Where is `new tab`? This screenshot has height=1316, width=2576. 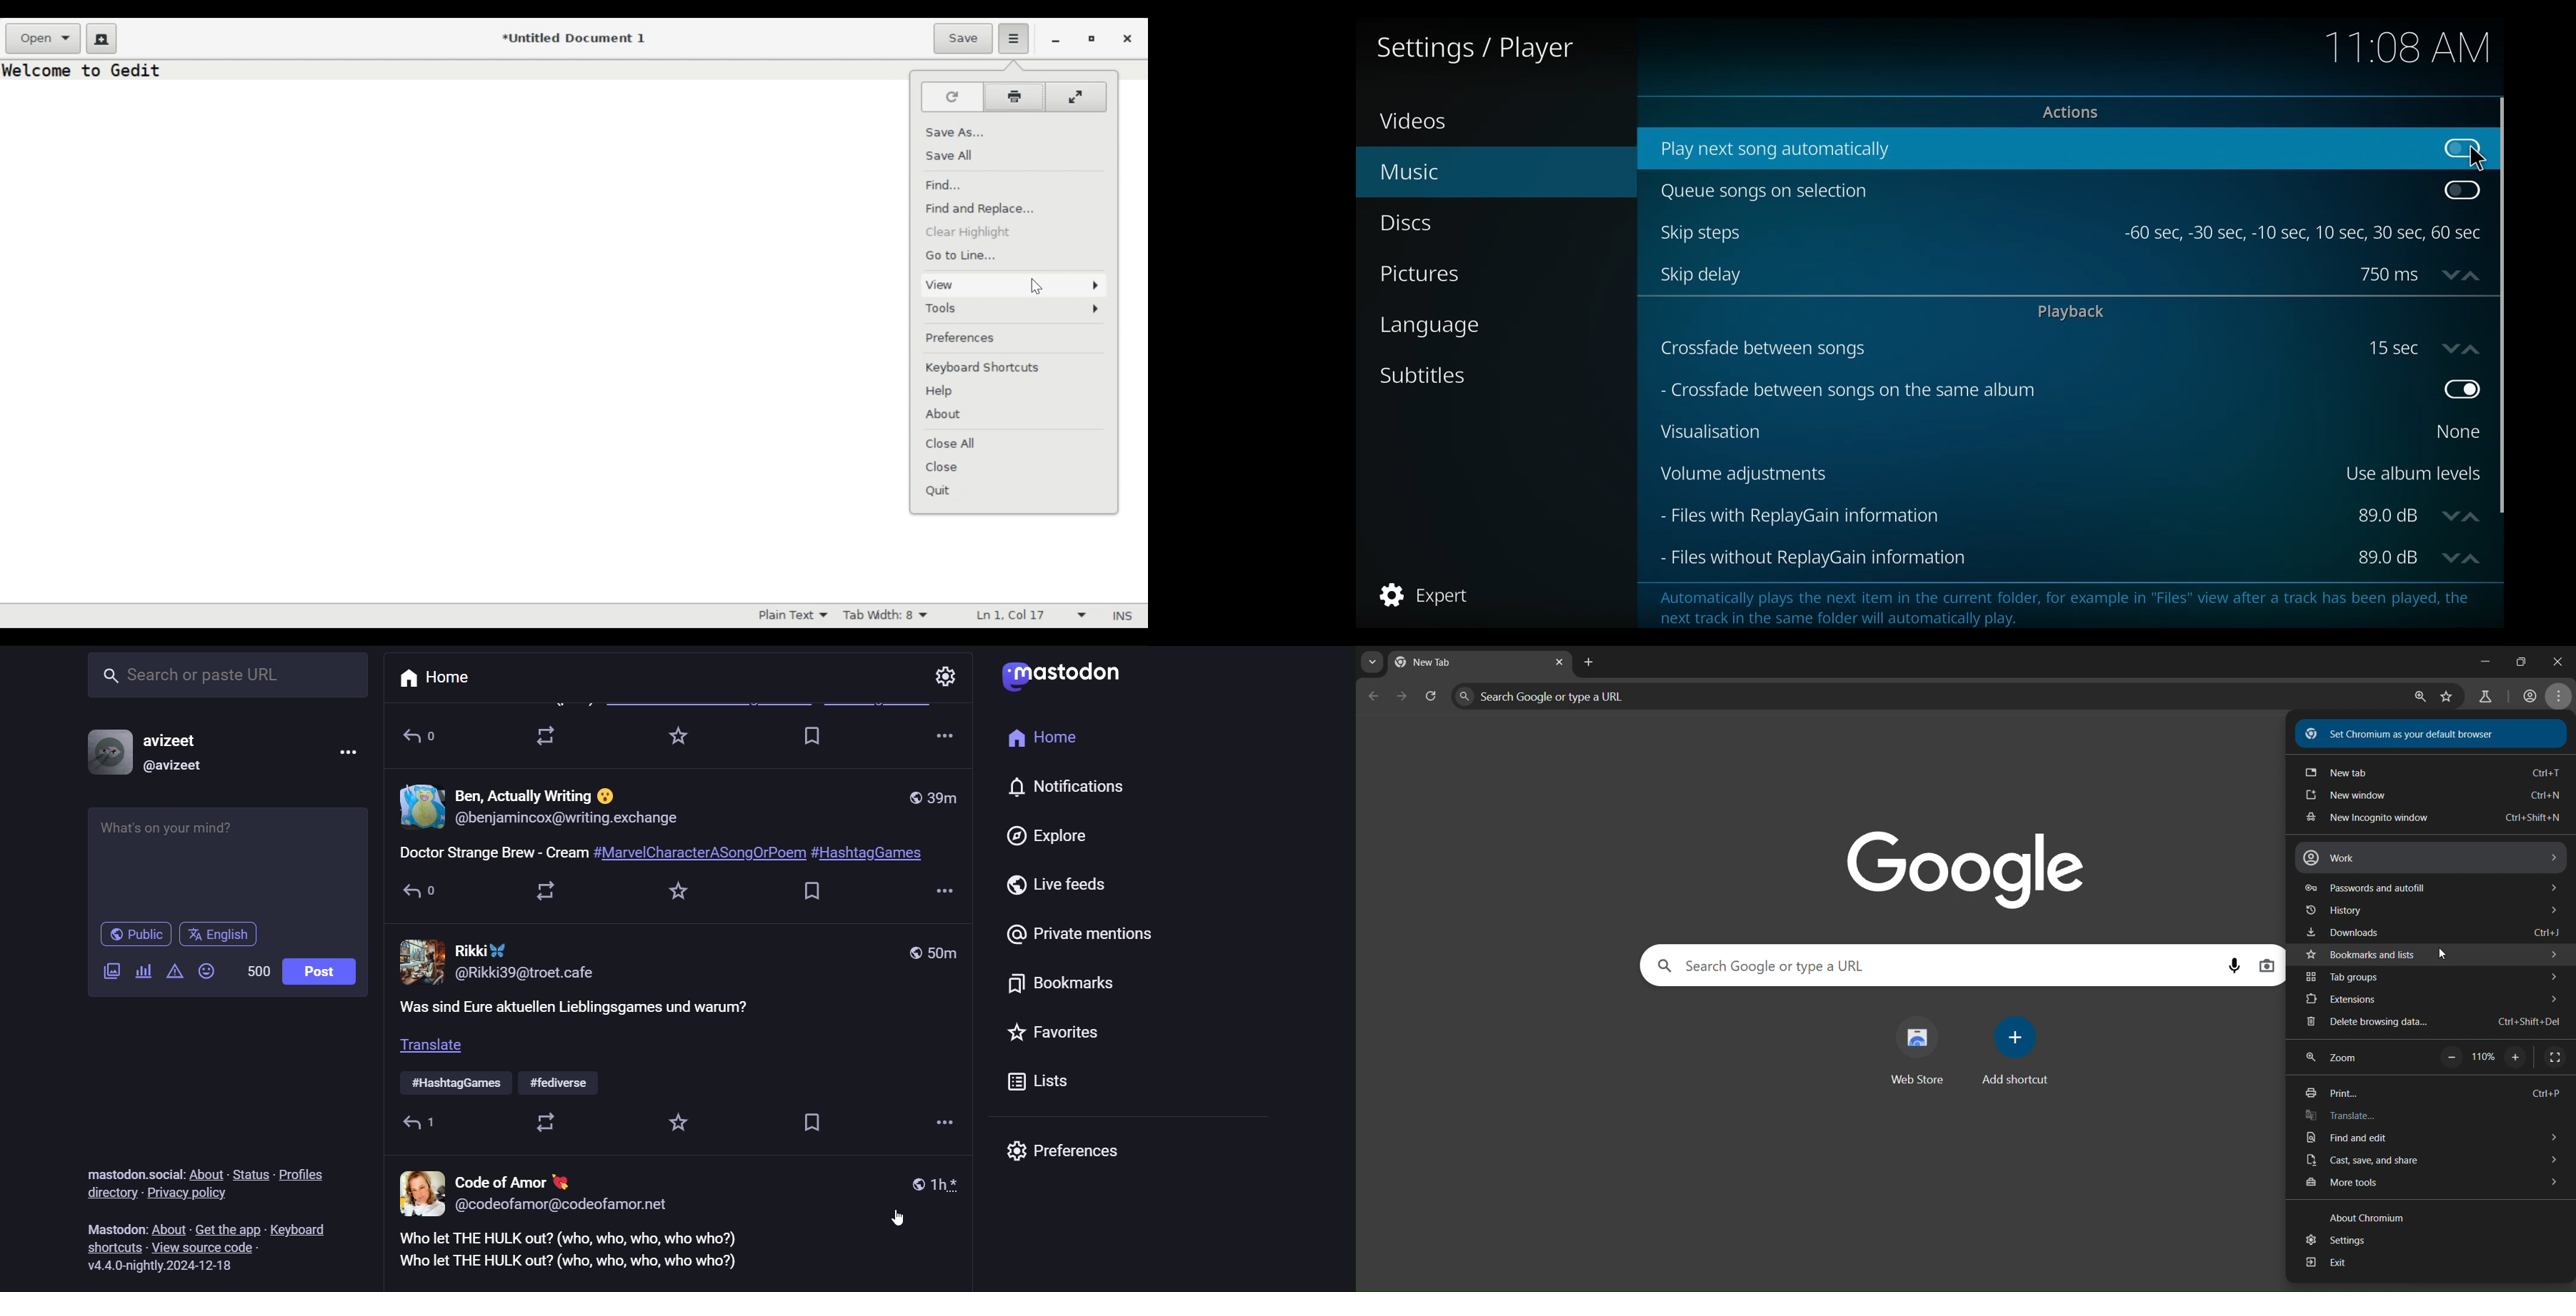
new tab is located at coordinates (1586, 662).